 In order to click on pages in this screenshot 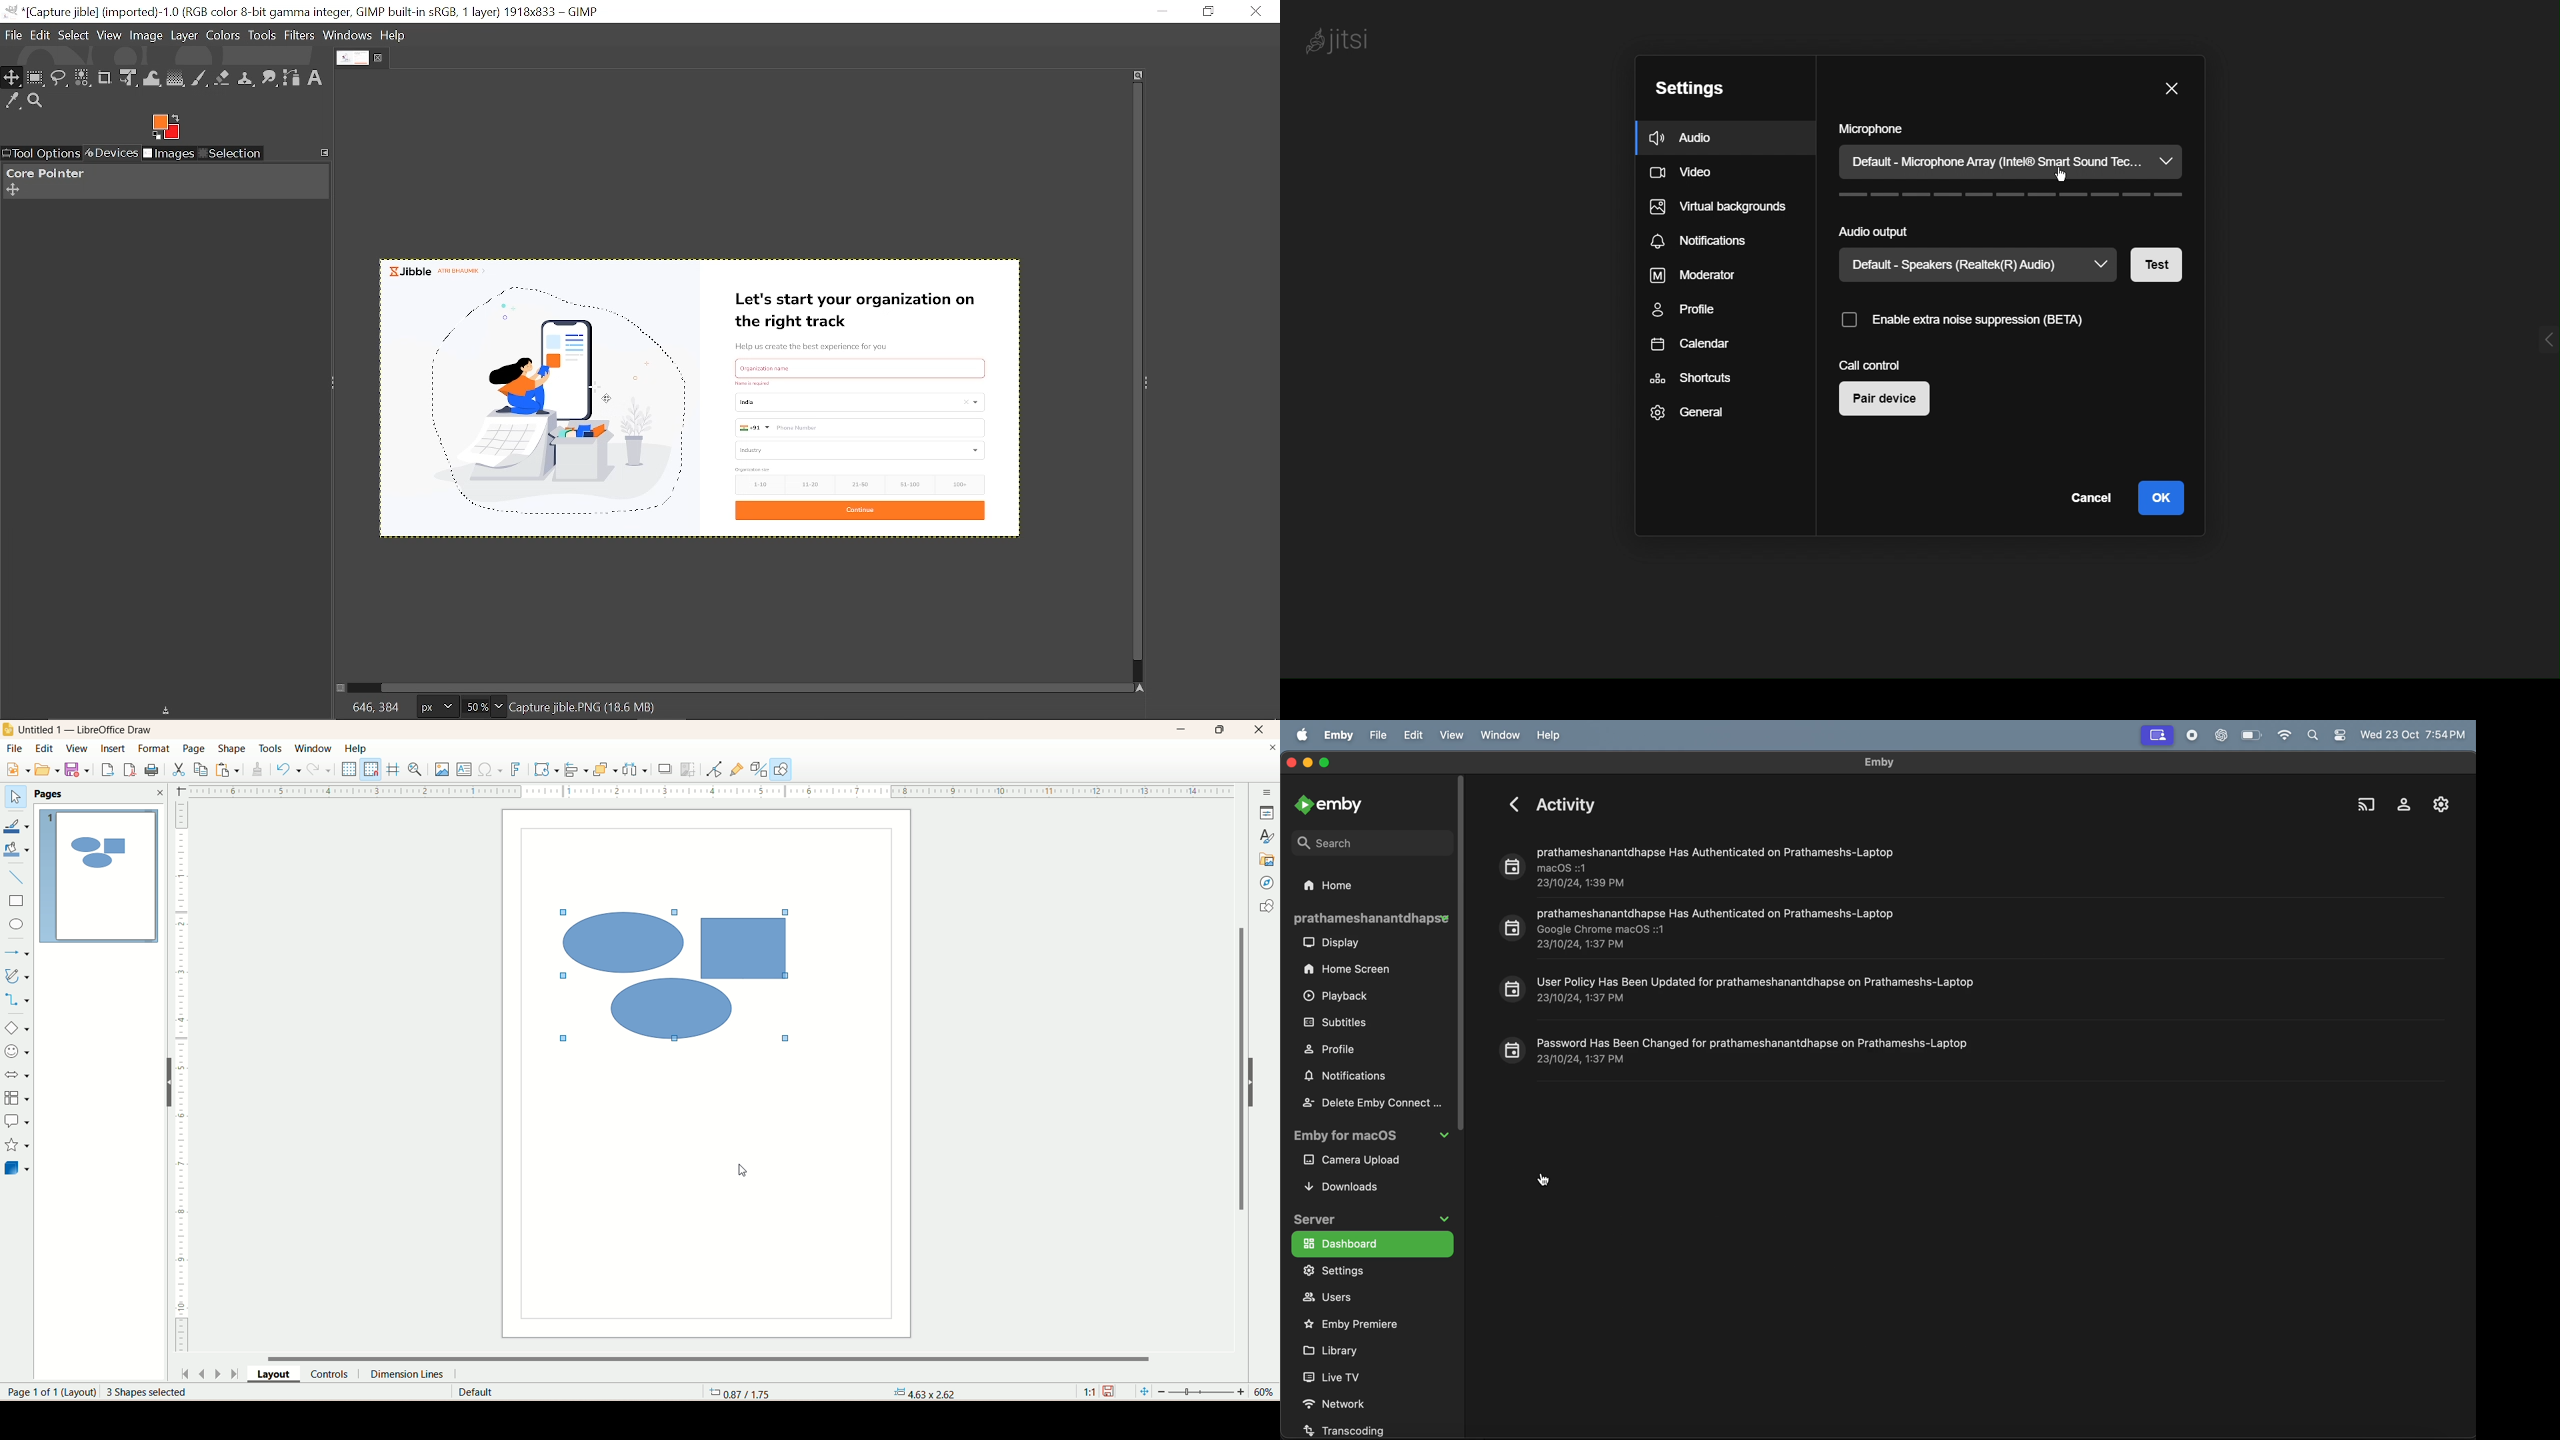, I will do `click(53, 793)`.